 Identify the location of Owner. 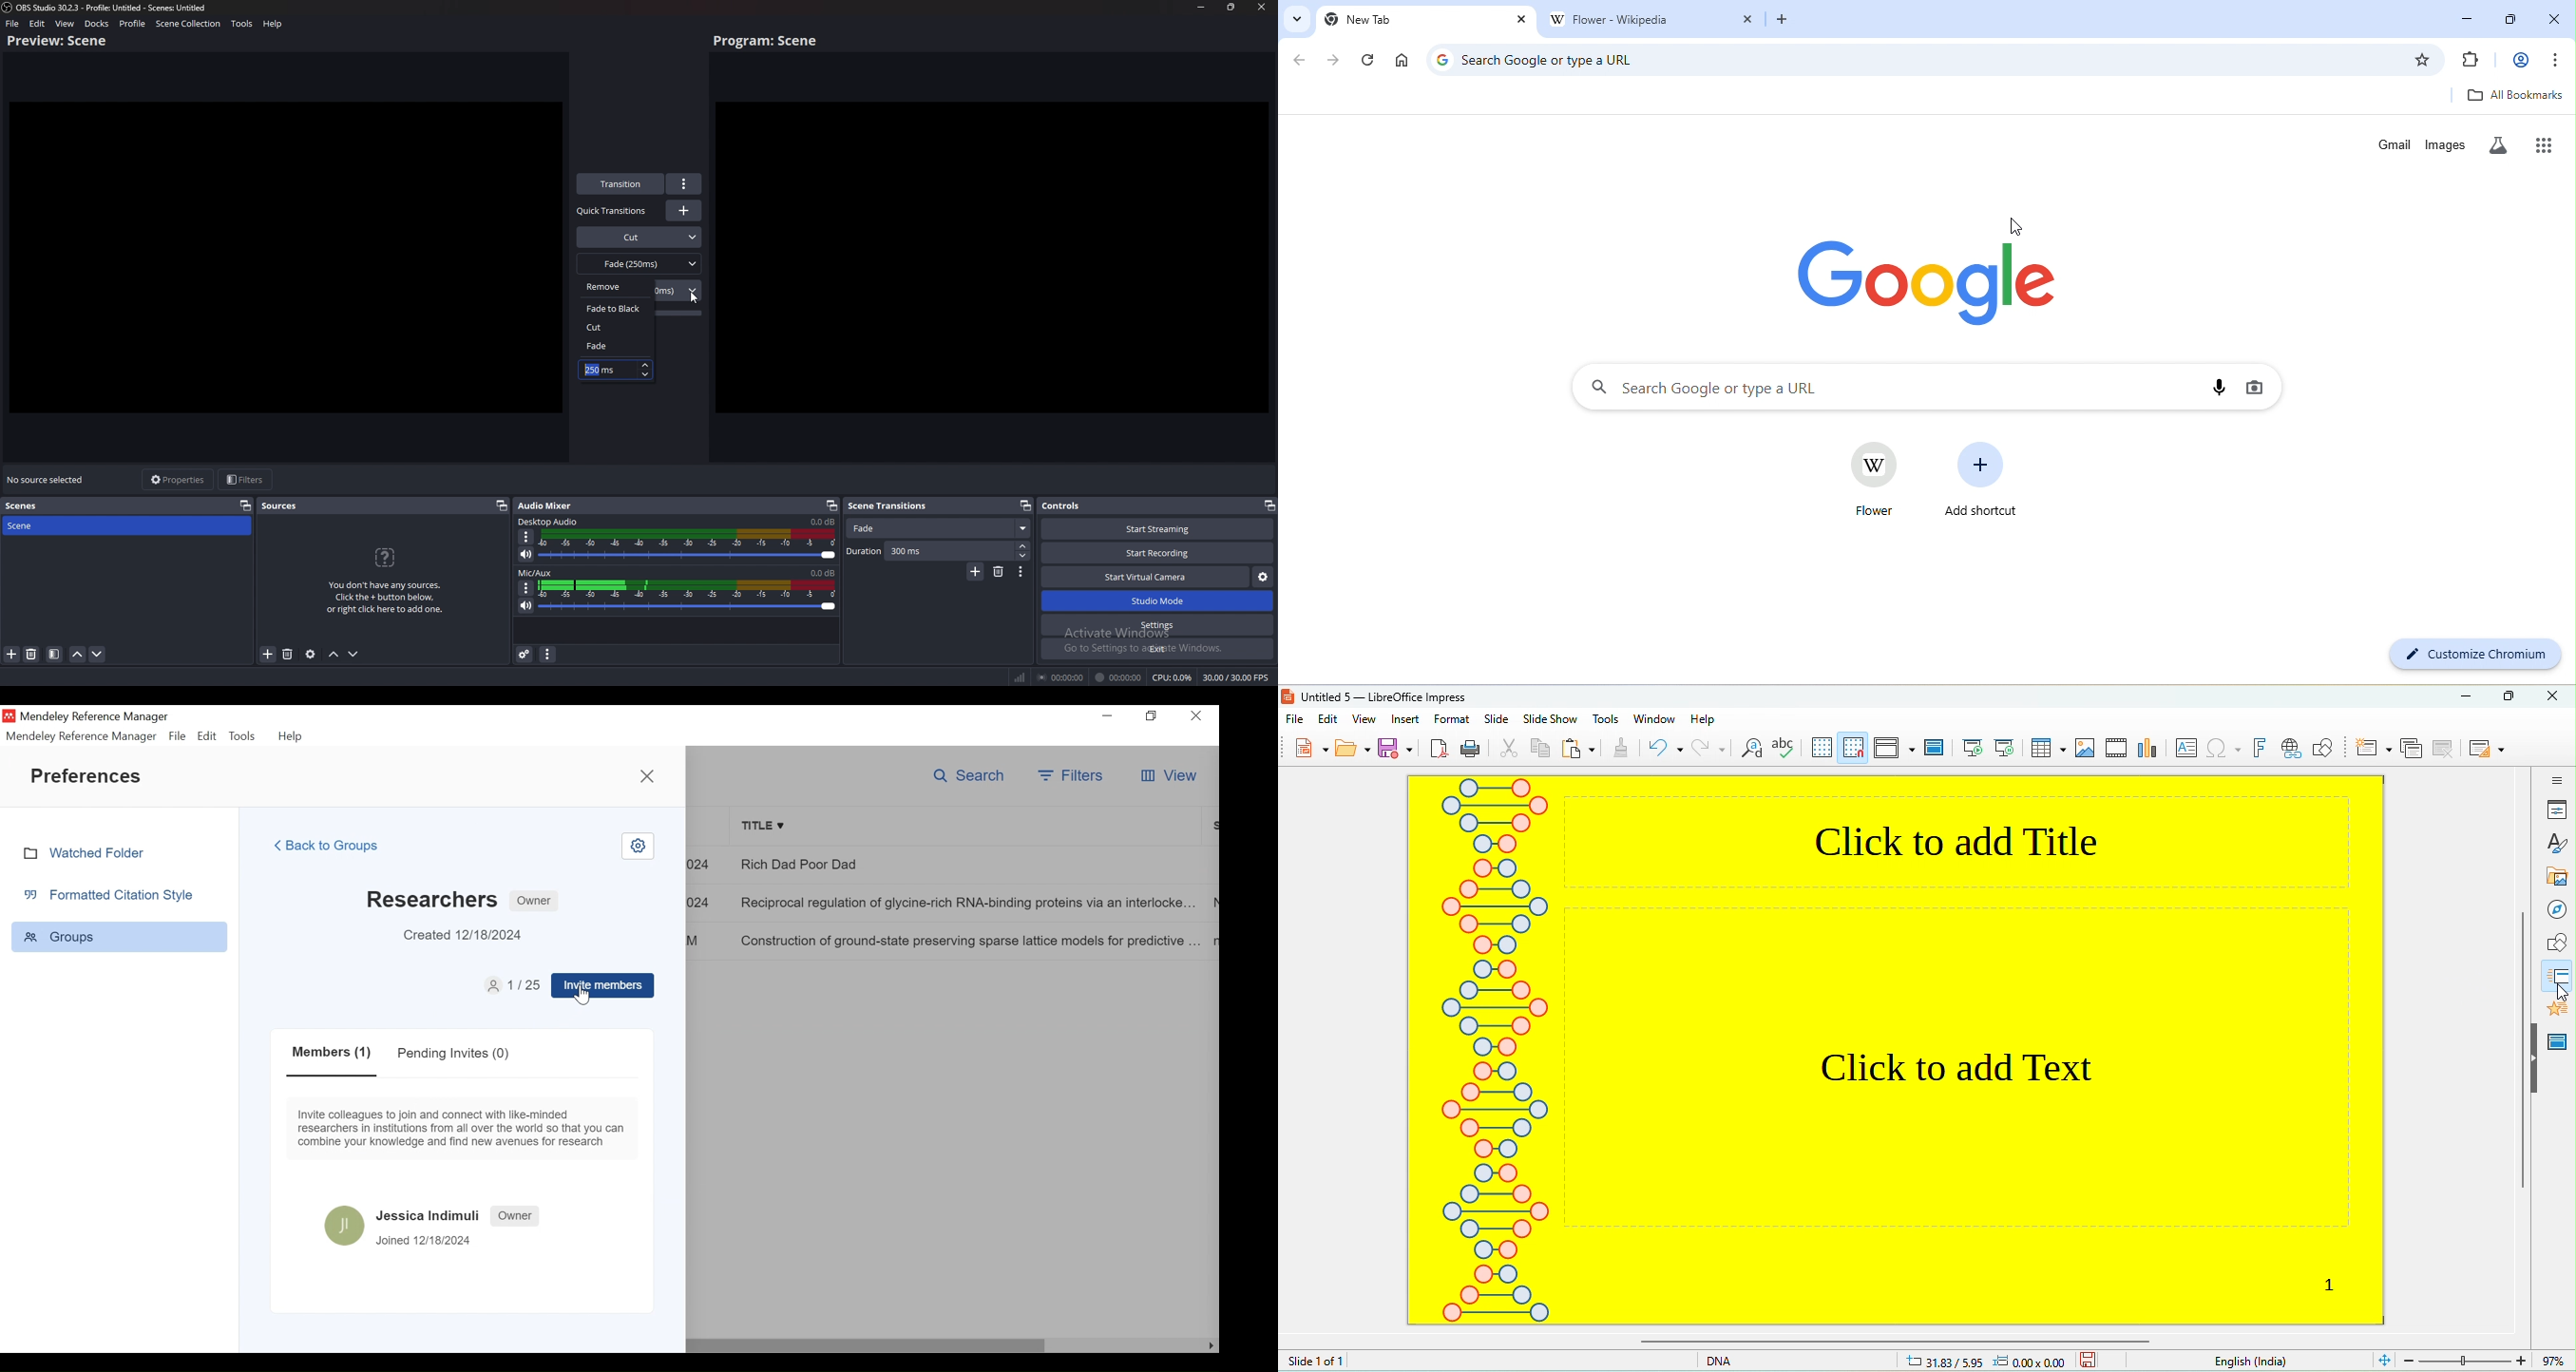
(516, 1215).